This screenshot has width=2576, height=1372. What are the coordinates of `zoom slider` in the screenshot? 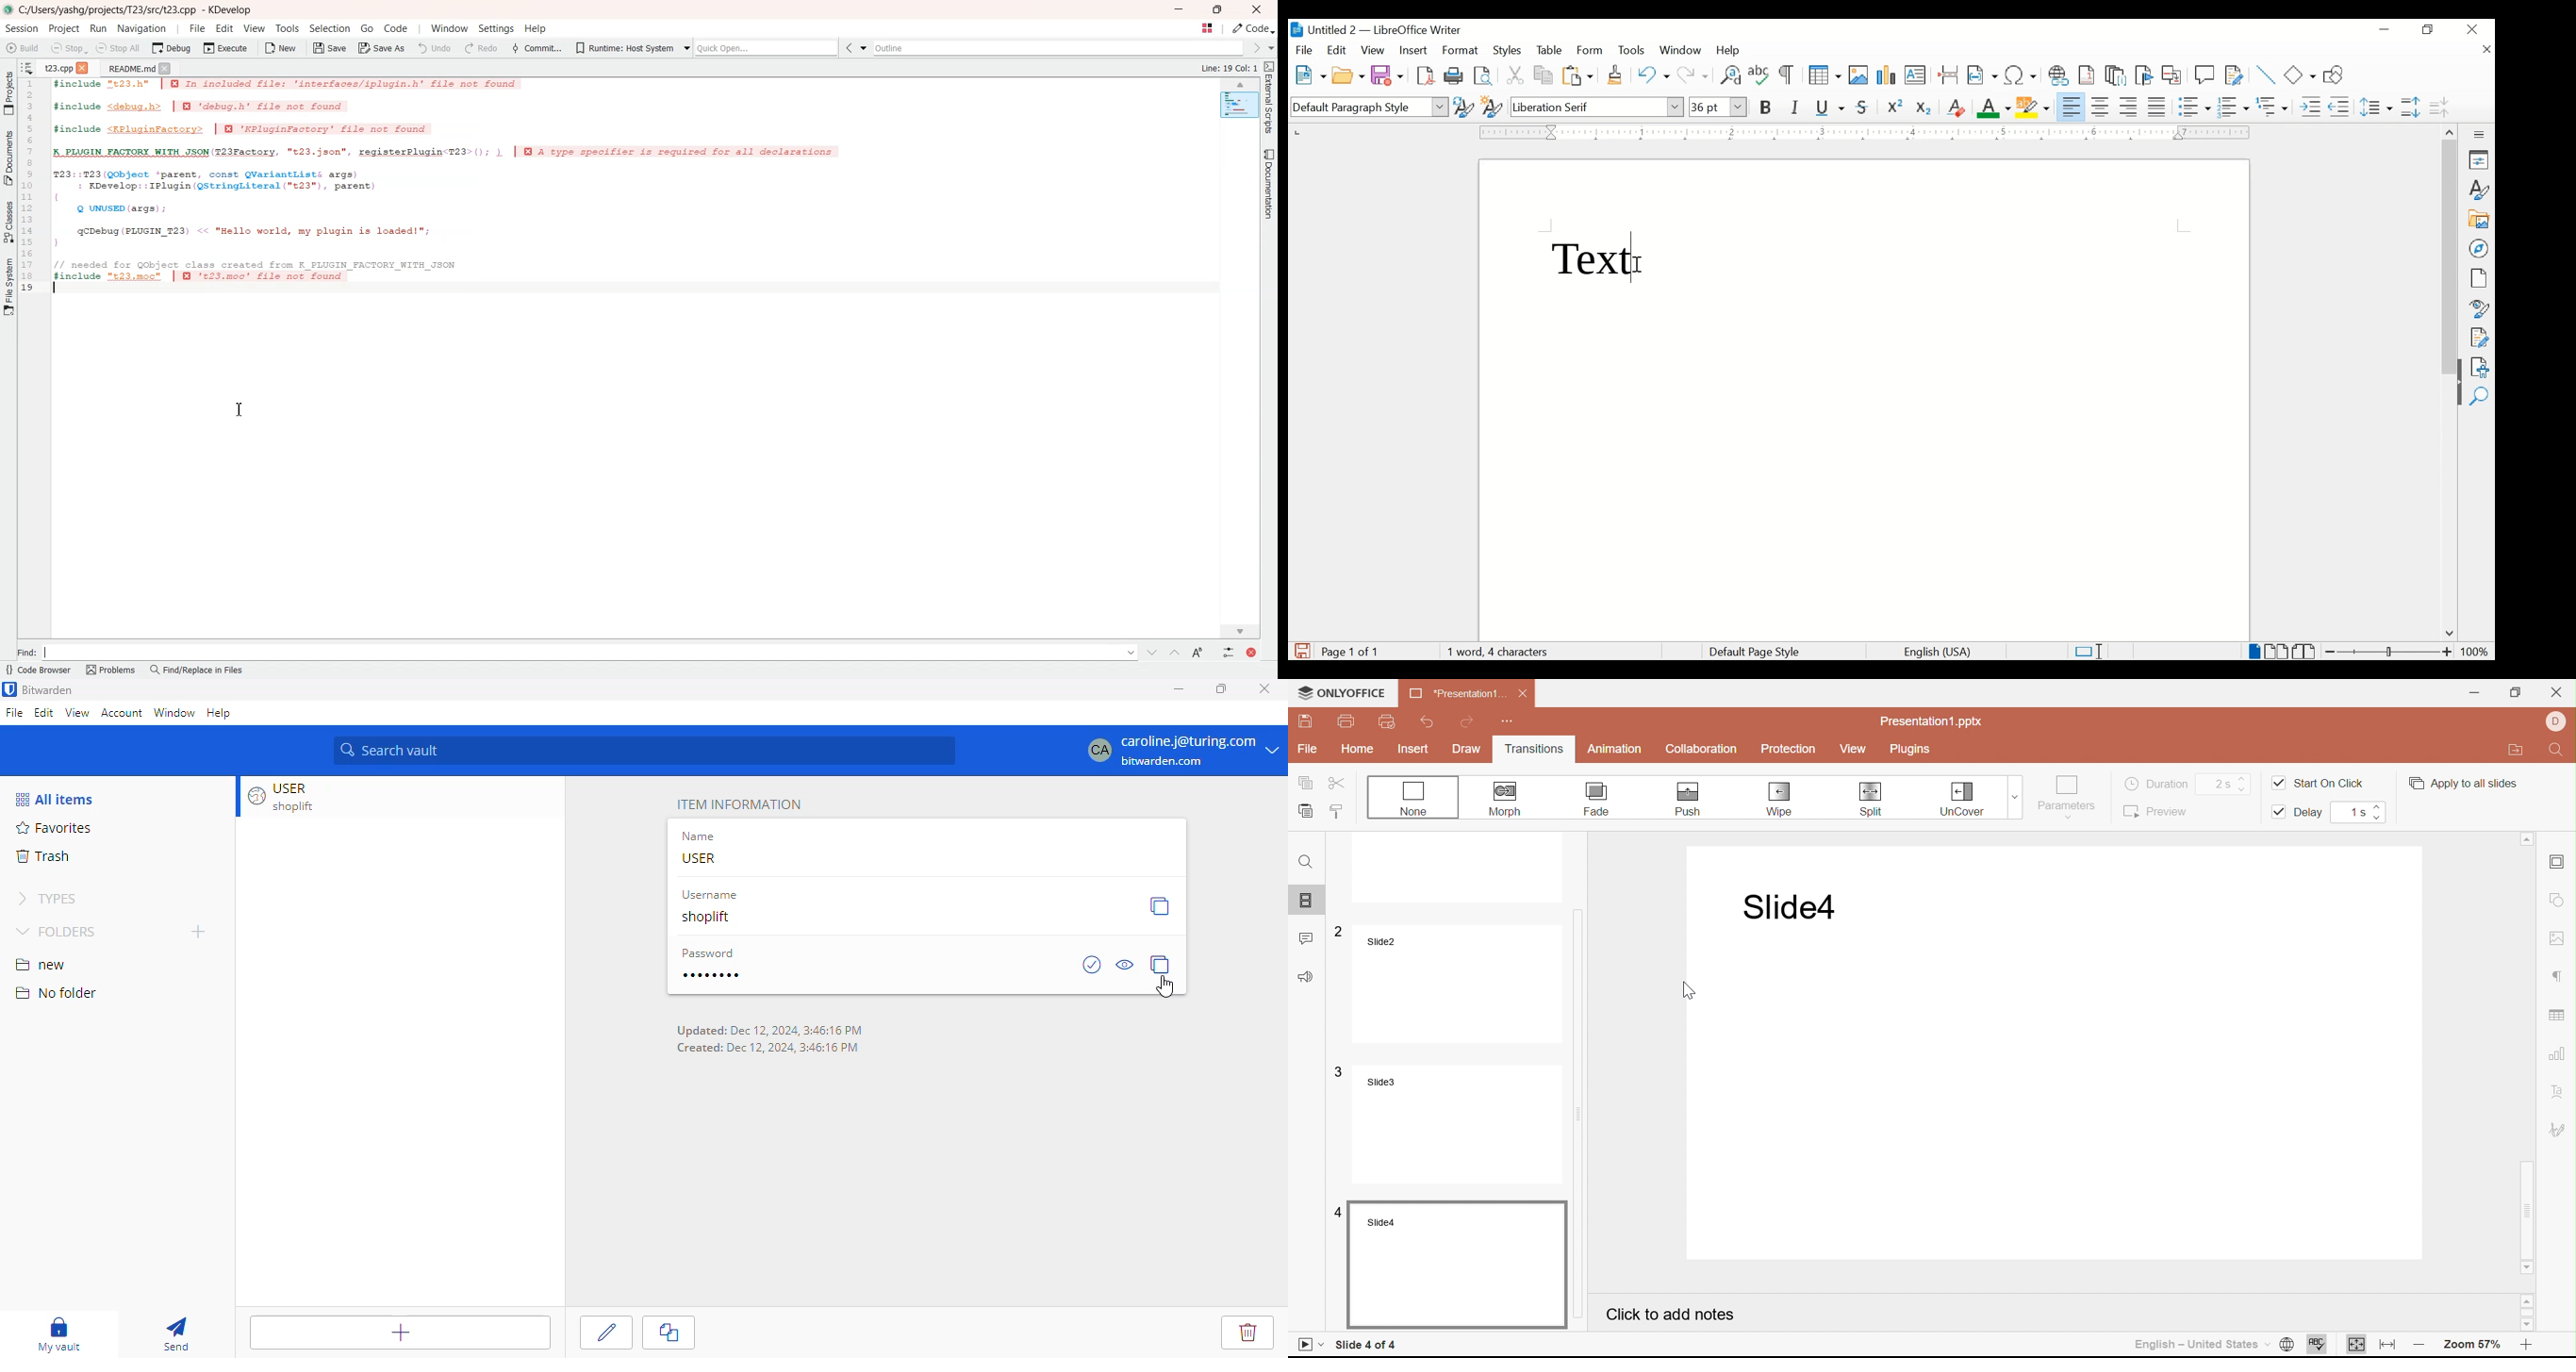 It's located at (2389, 651).